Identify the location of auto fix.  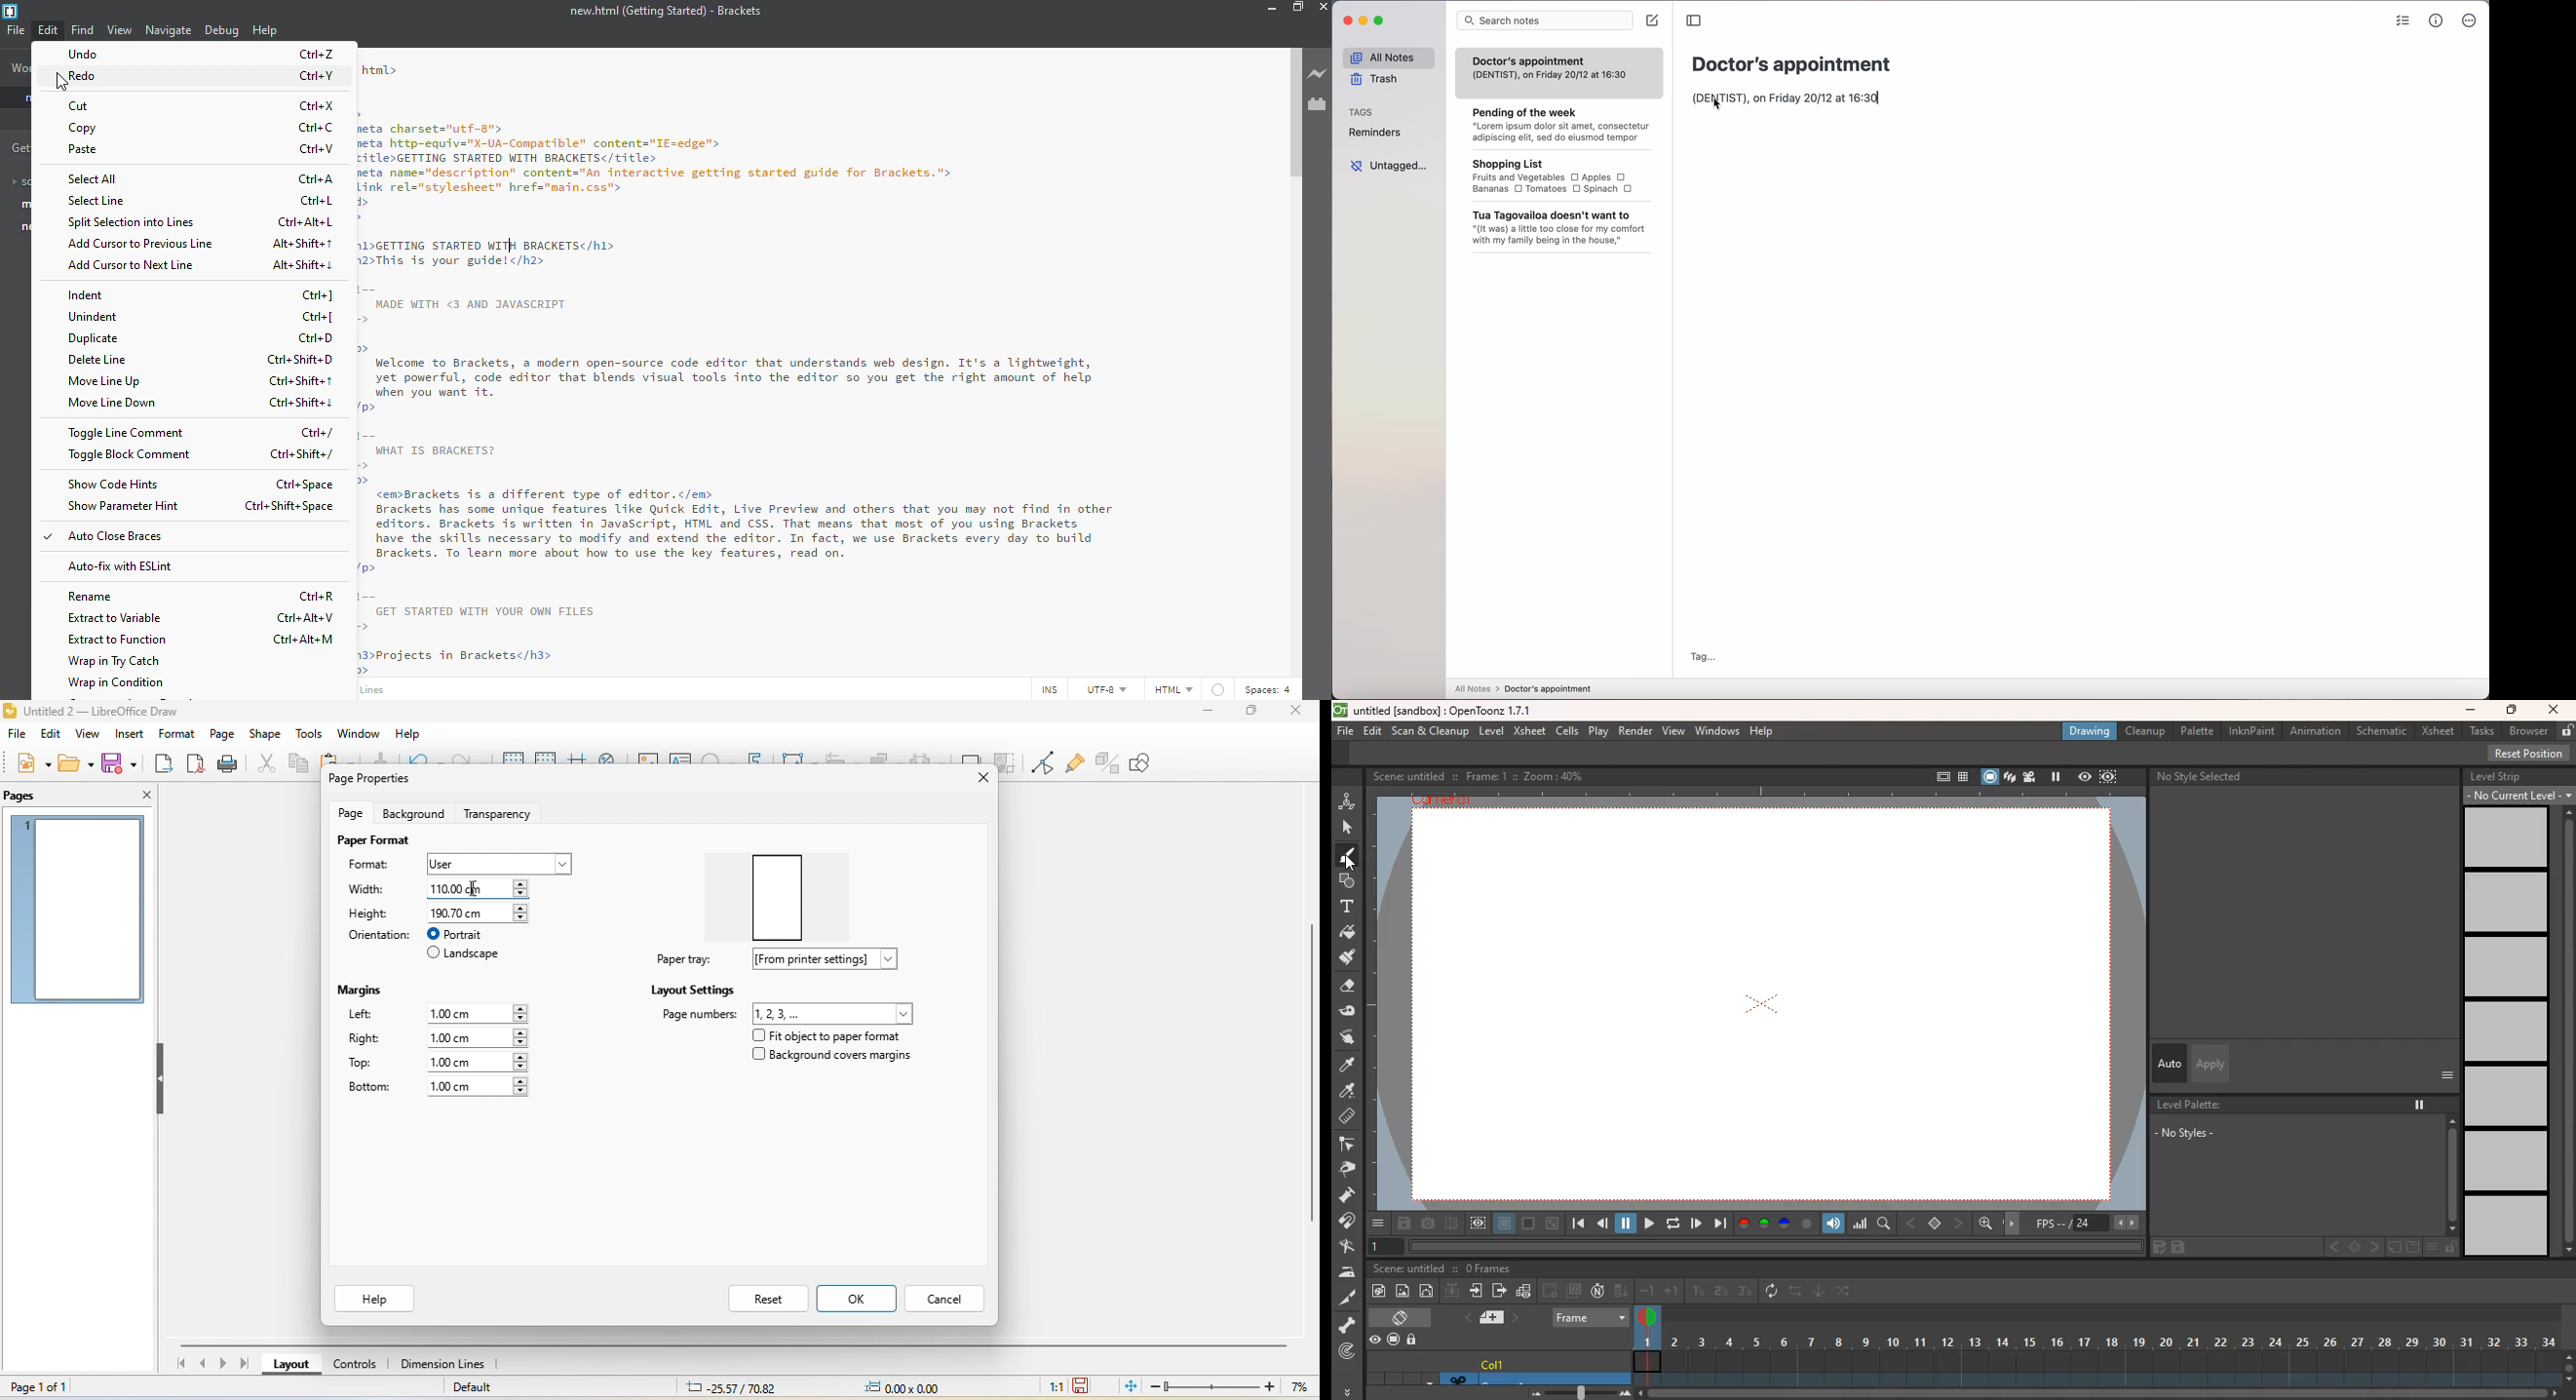
(126, 565).